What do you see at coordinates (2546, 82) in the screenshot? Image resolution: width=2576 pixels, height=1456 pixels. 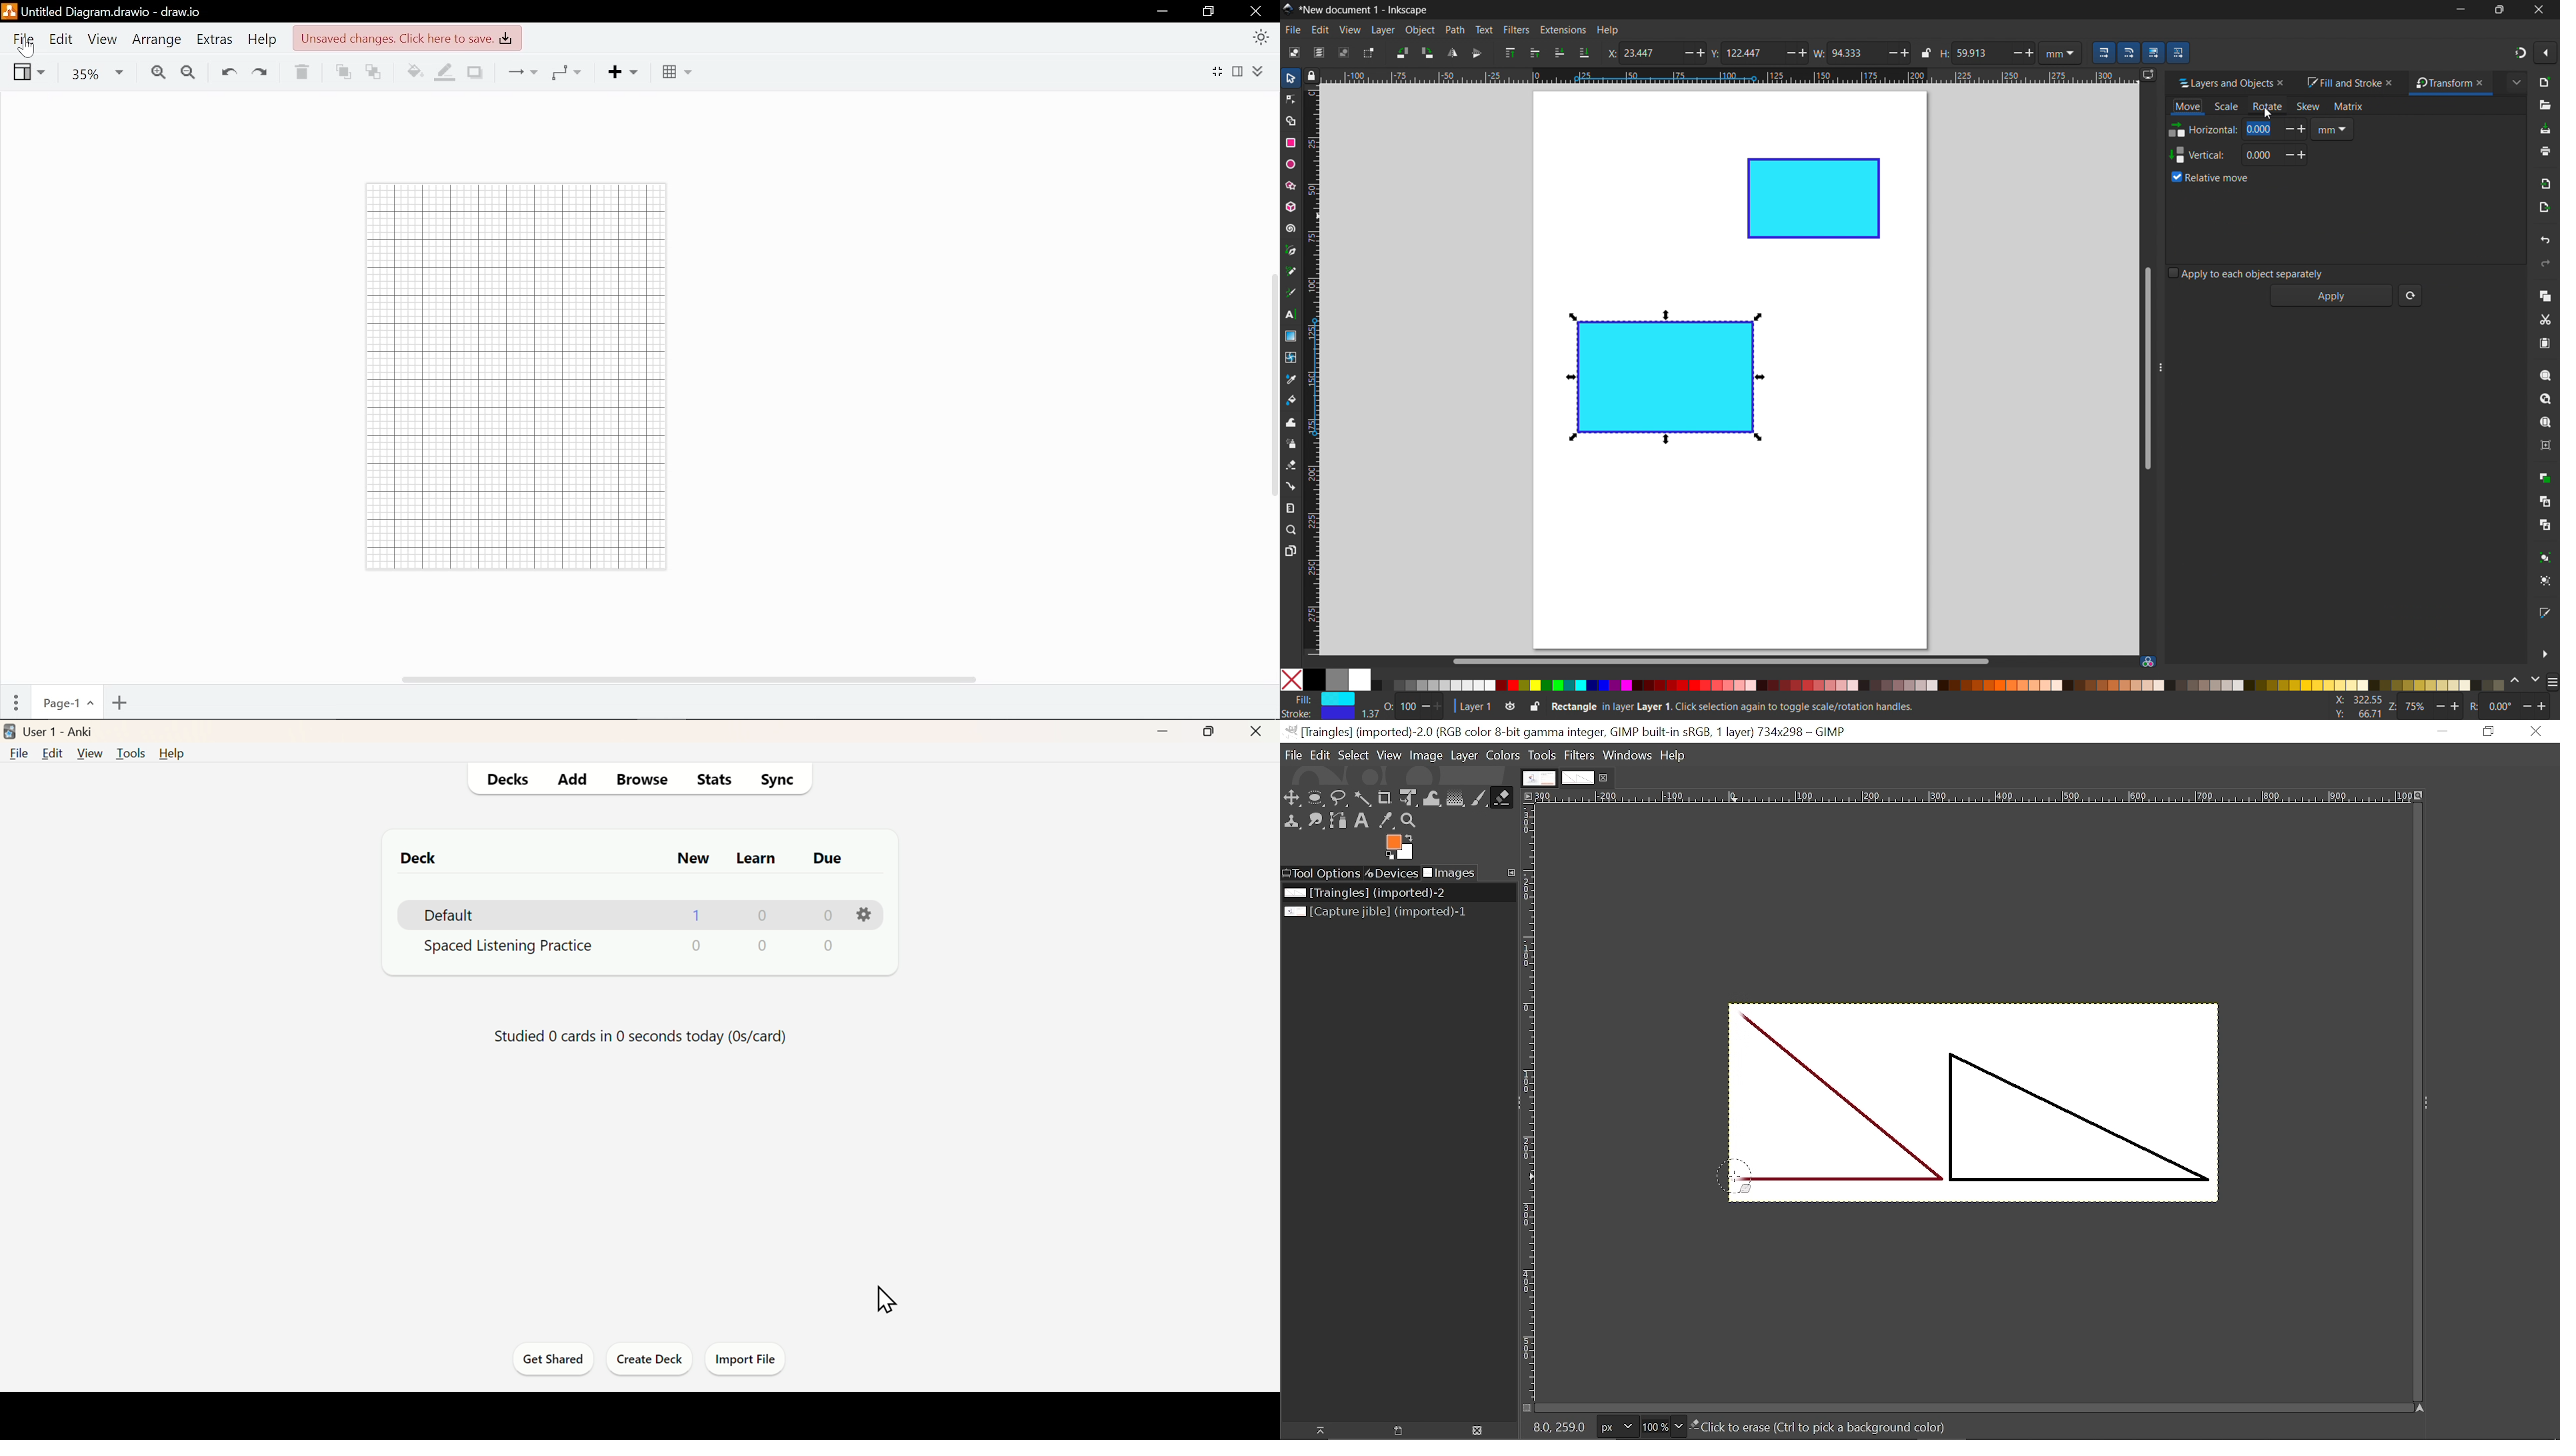 I see `new` at bounding box center [2546, 82].